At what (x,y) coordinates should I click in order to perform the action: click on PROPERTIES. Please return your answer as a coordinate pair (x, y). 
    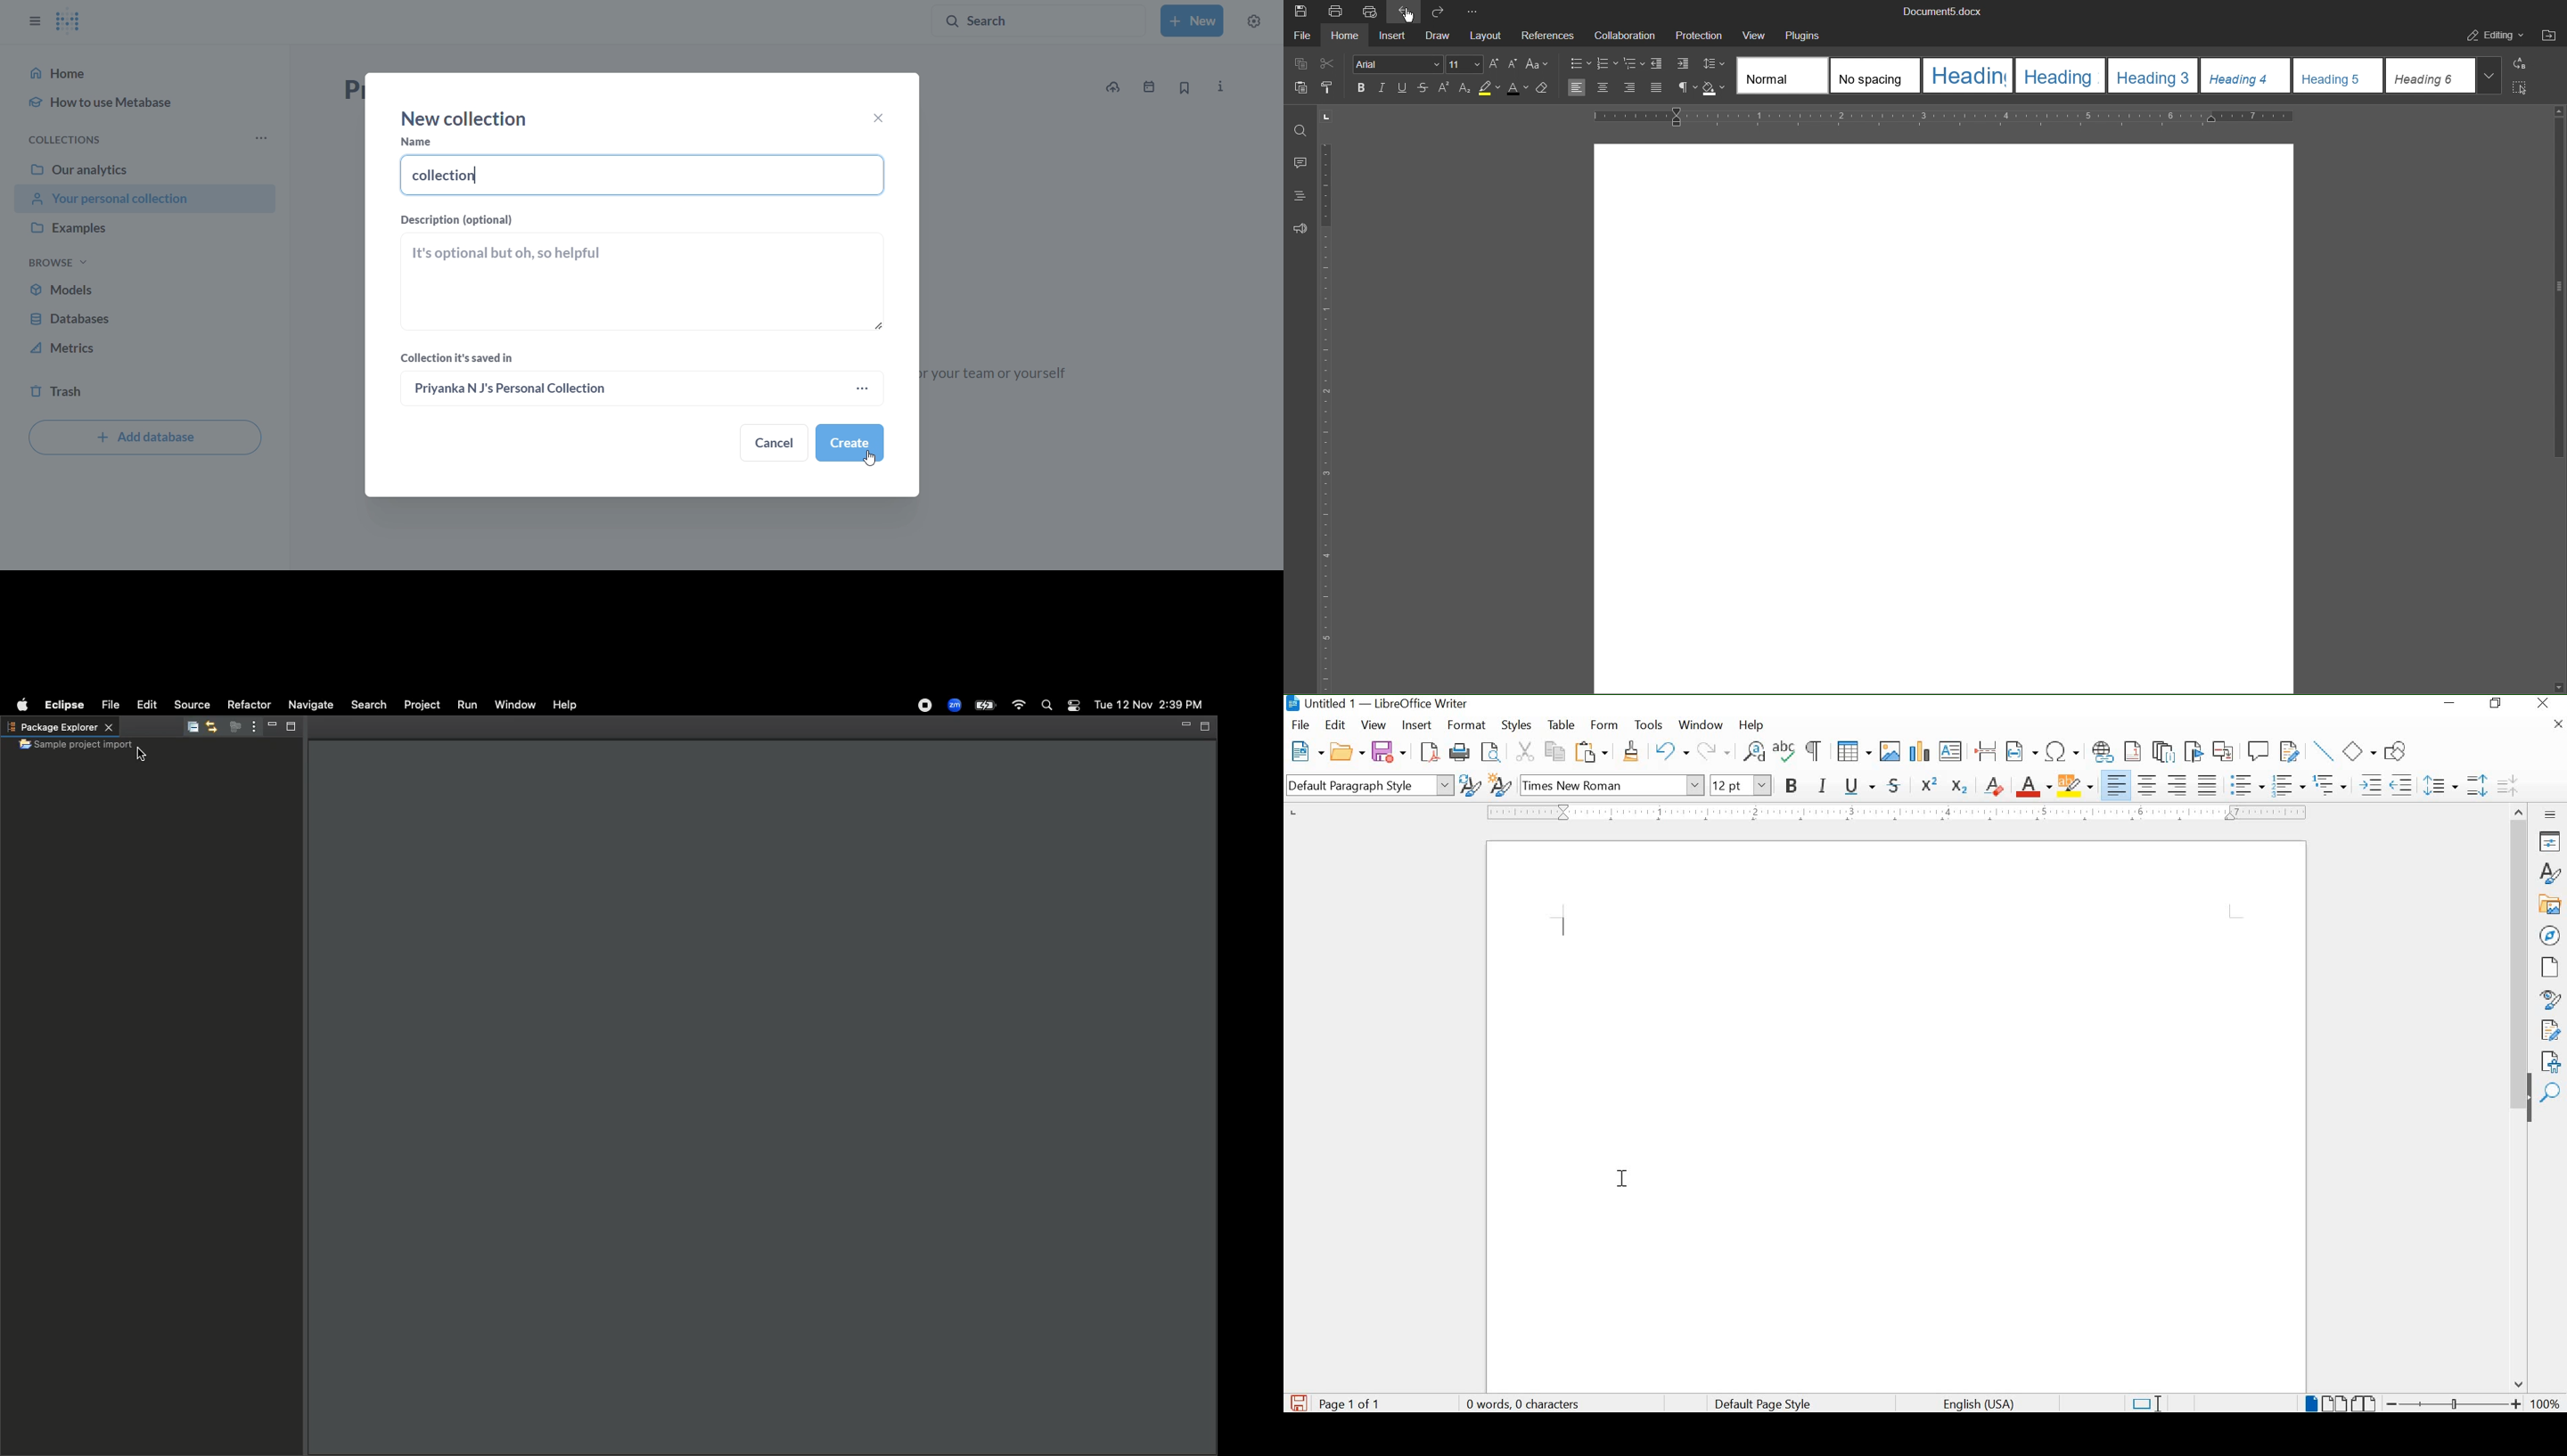
    Looking at the image, I should click on (2551, 843).